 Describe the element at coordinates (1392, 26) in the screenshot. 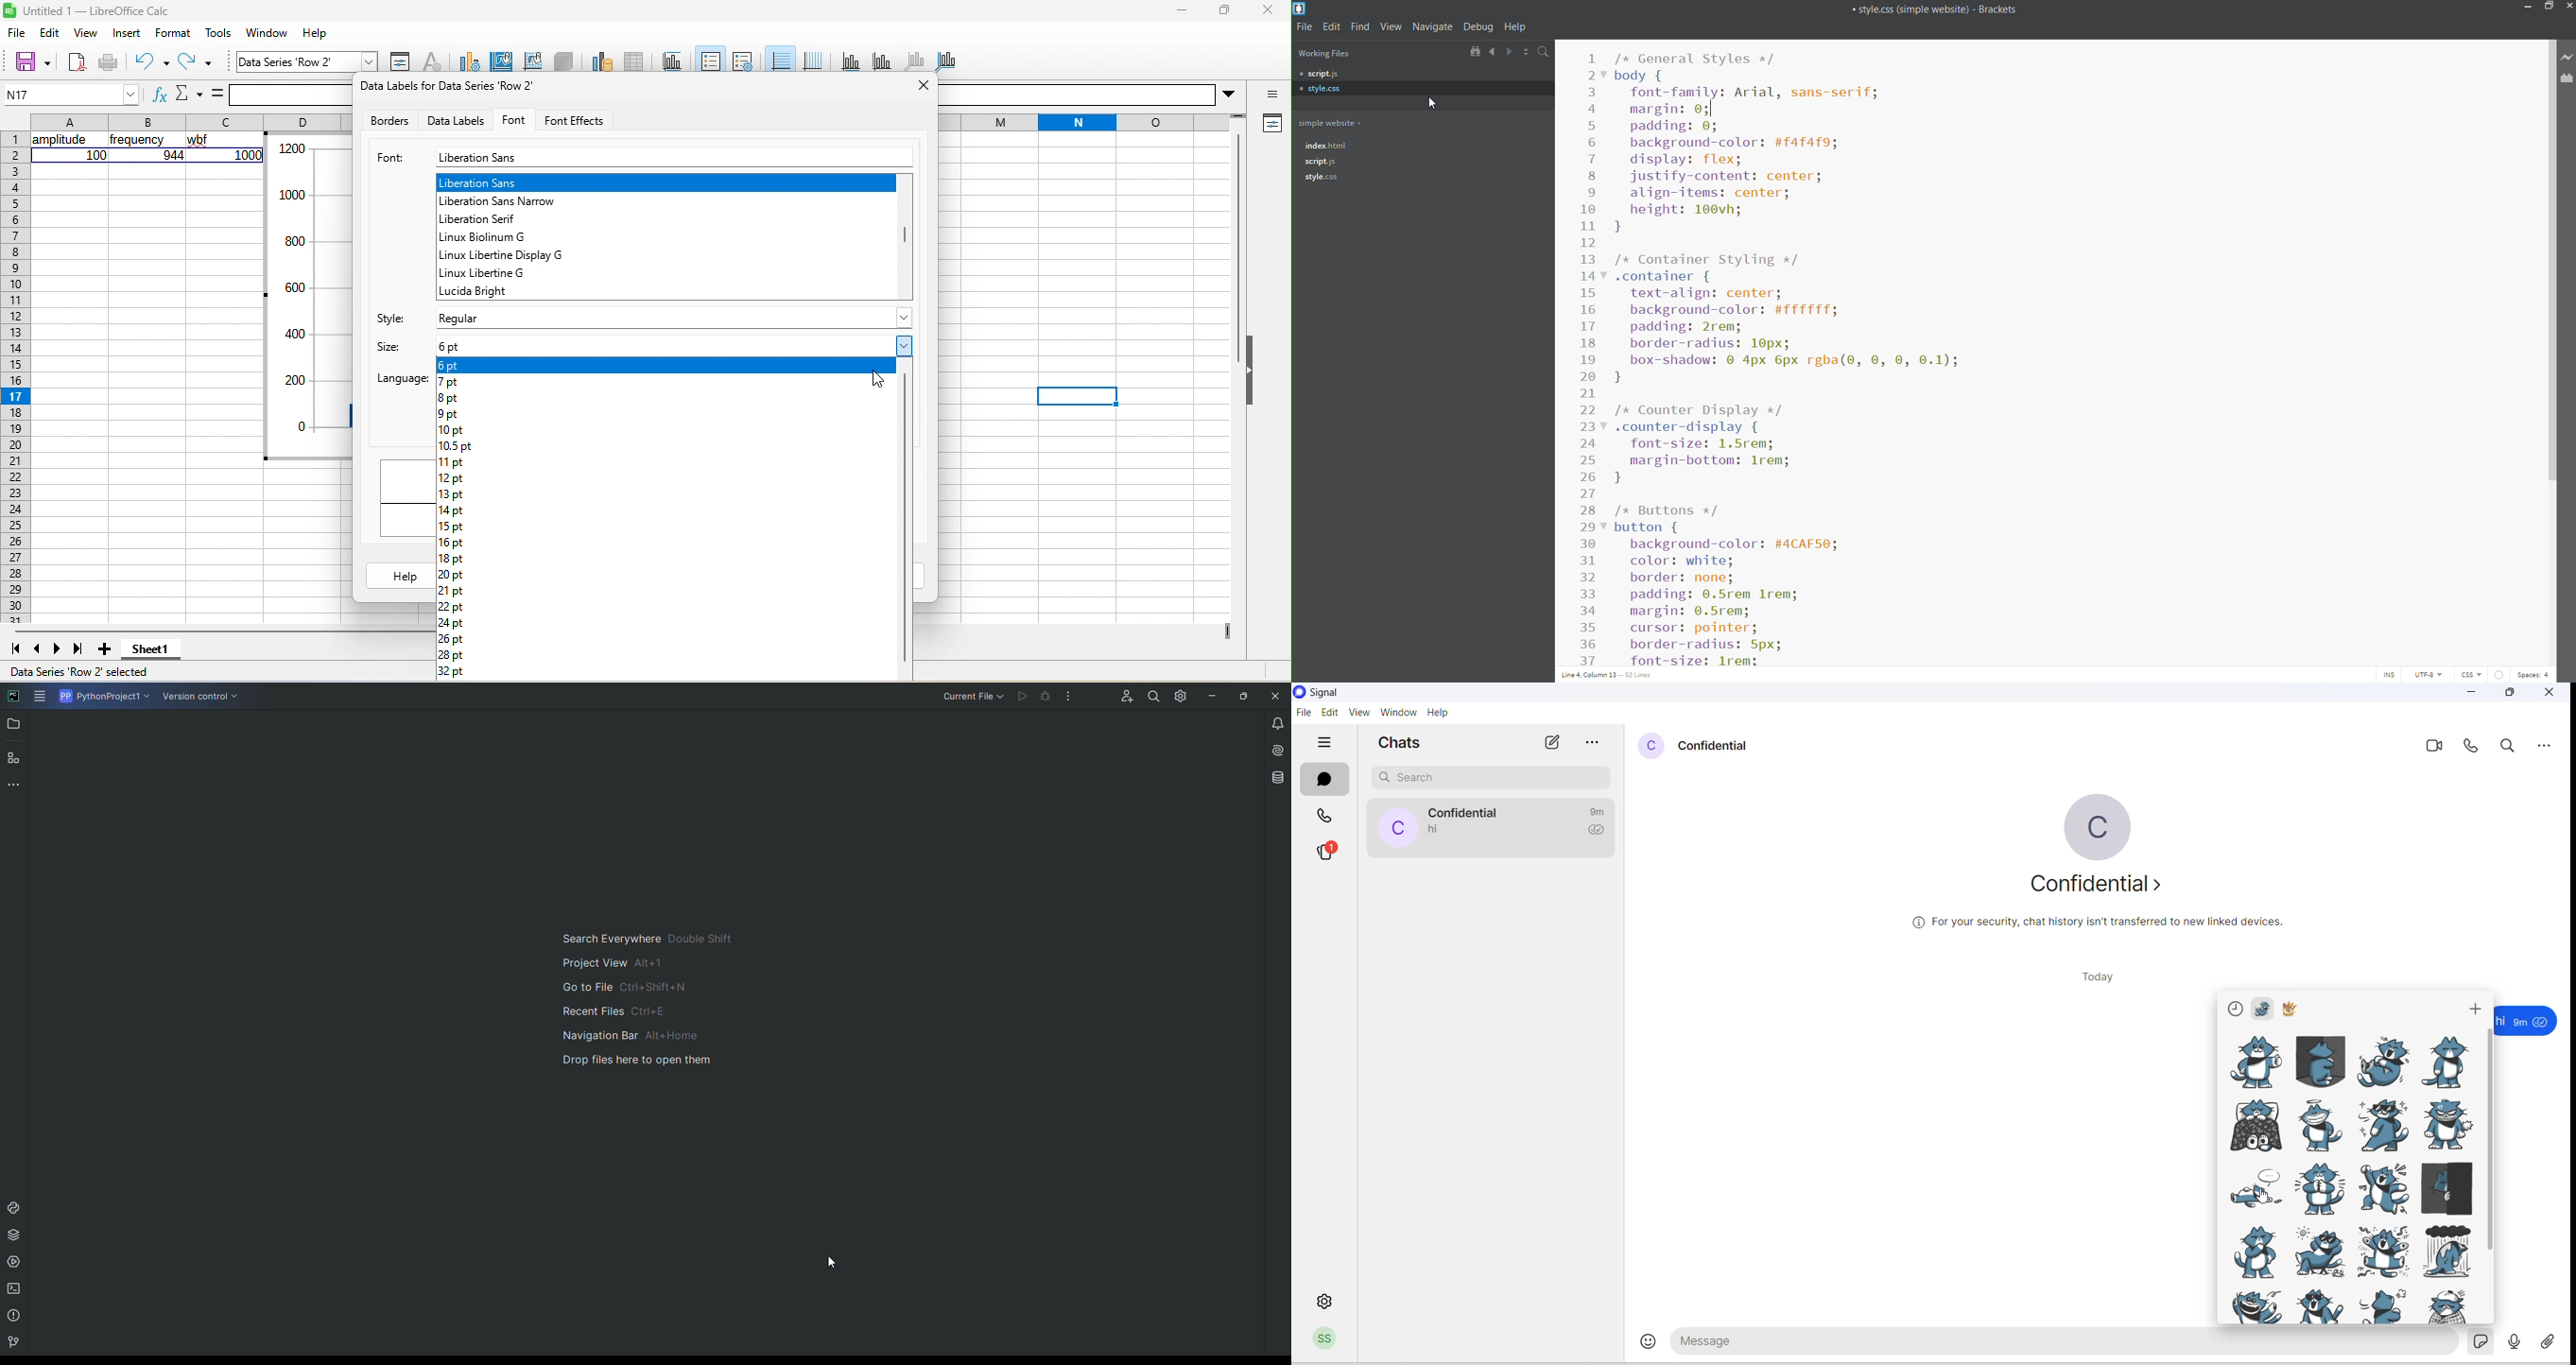

I see `view` at that location.